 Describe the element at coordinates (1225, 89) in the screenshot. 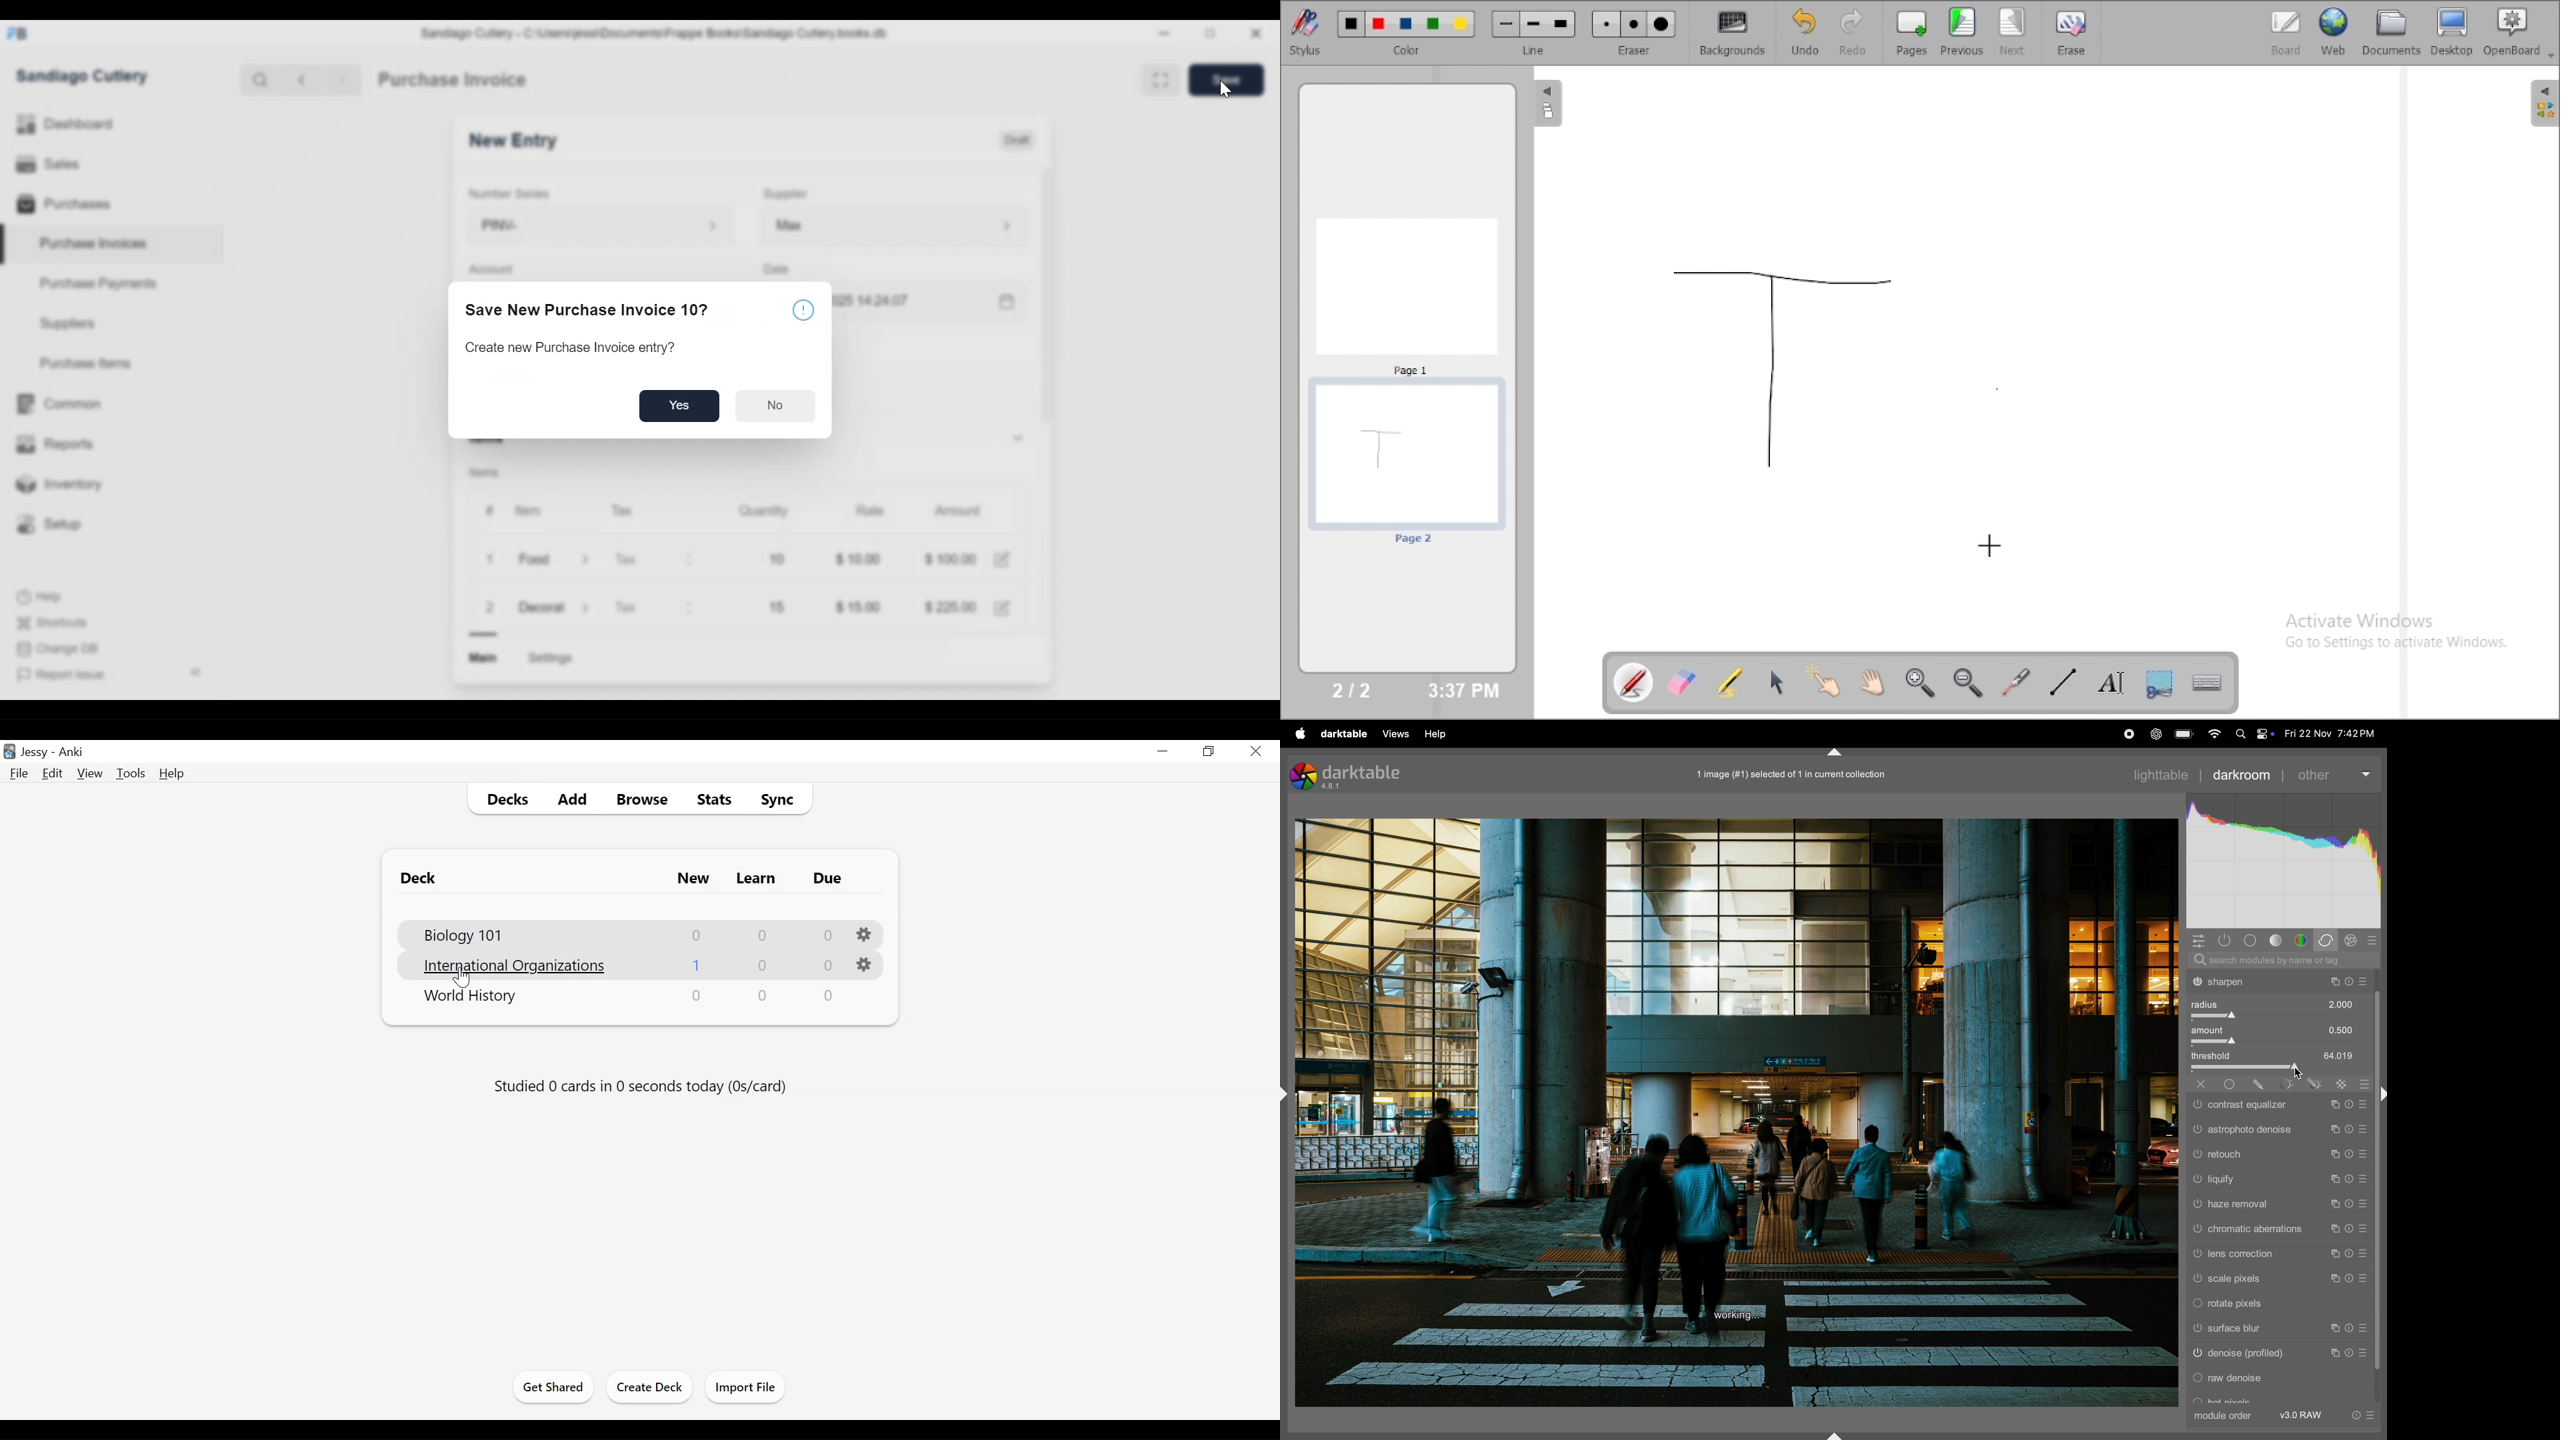

I see `Cursor` at that location.